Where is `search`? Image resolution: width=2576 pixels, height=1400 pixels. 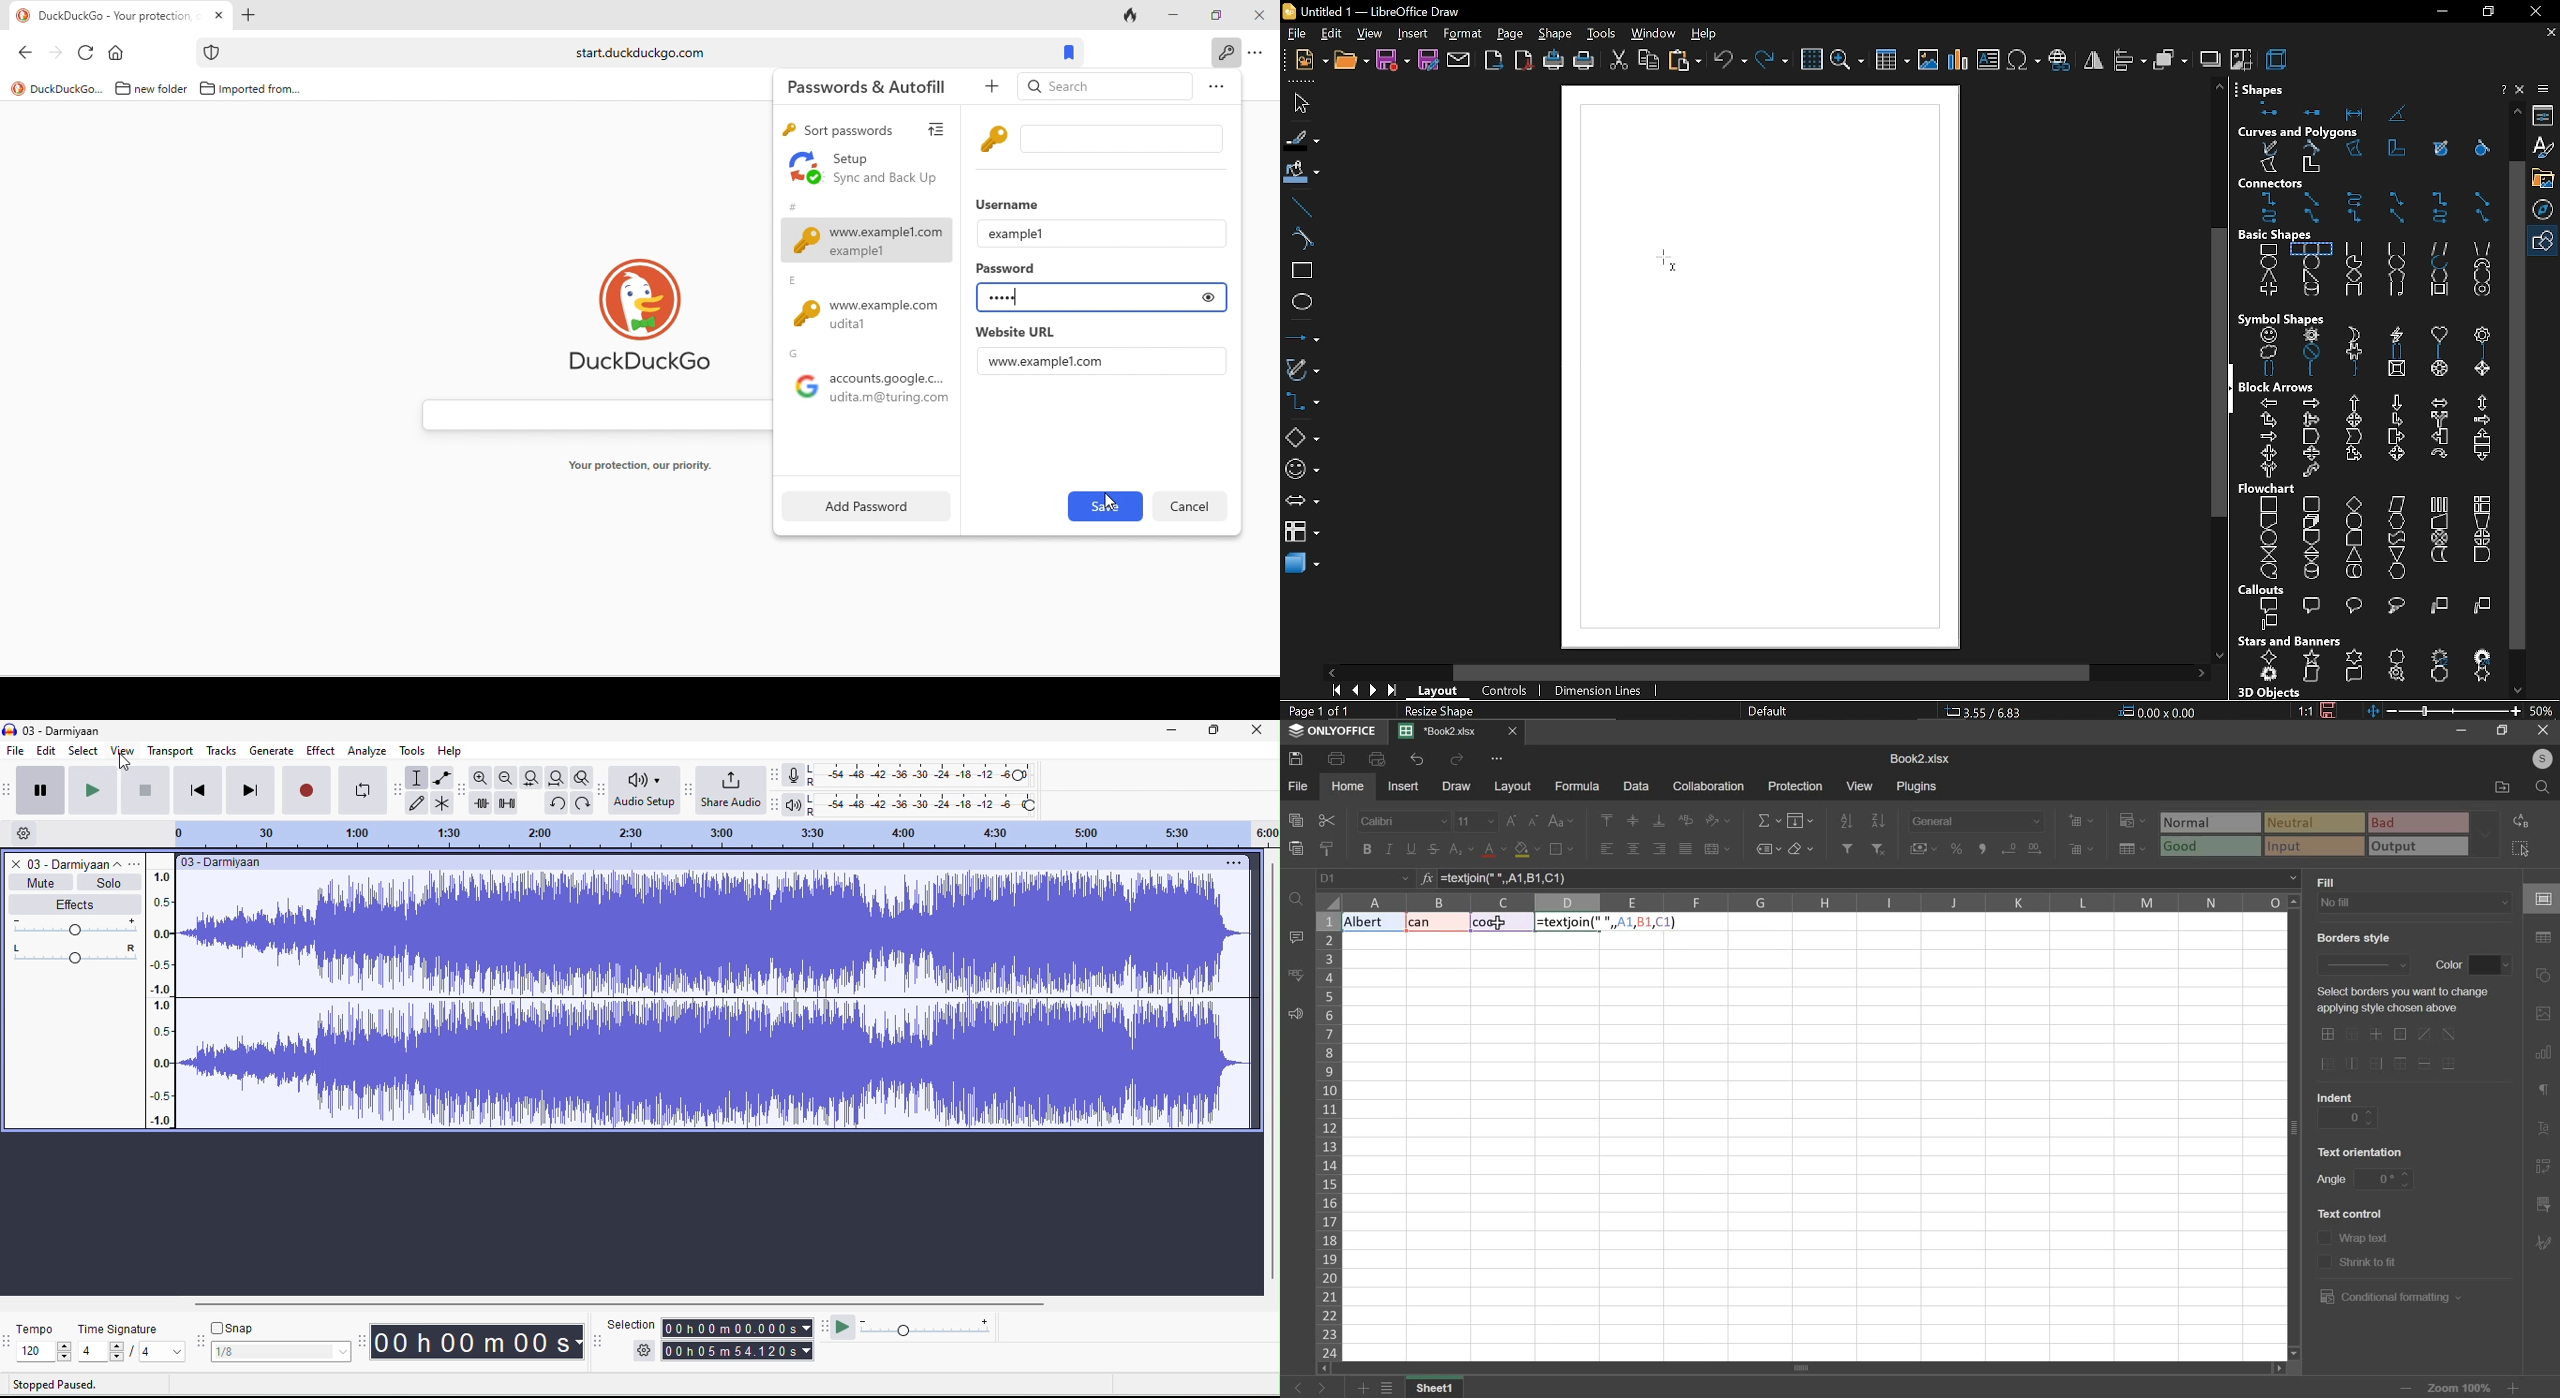
search is located at coordinates (2545, 787).